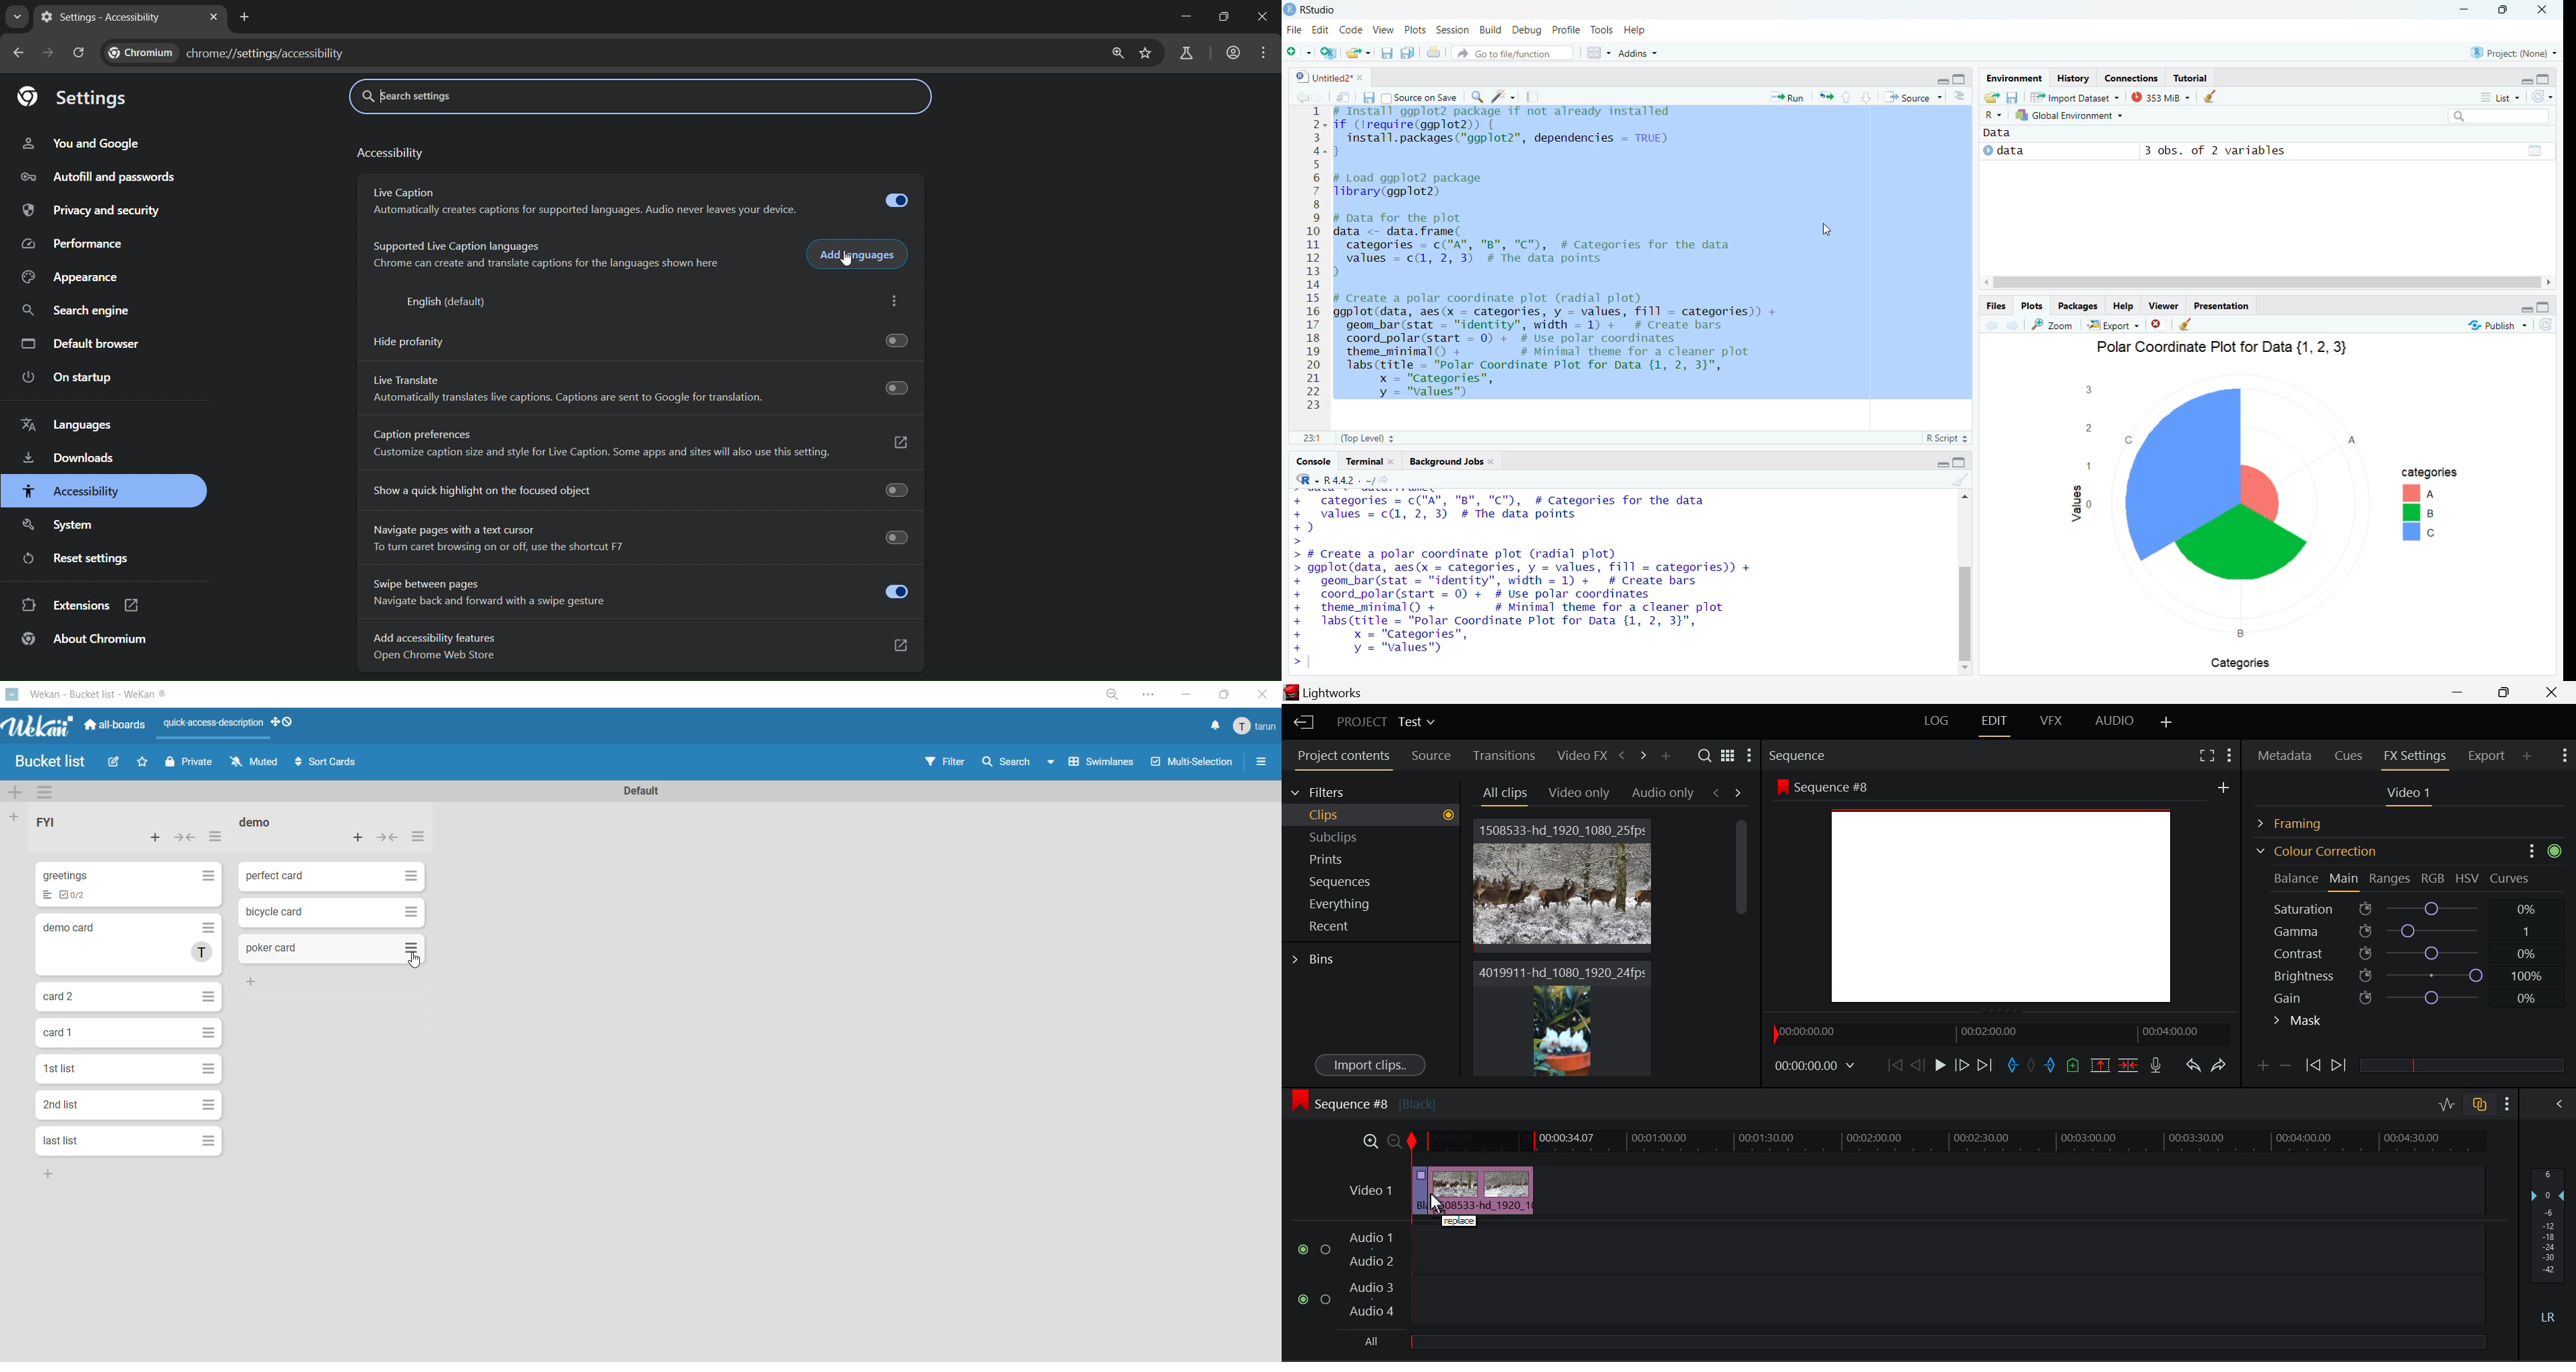  What do you see at coordinates (1407, 53) in the screenshot?
I see `save all open documents` at bounding box center [1407, 53].